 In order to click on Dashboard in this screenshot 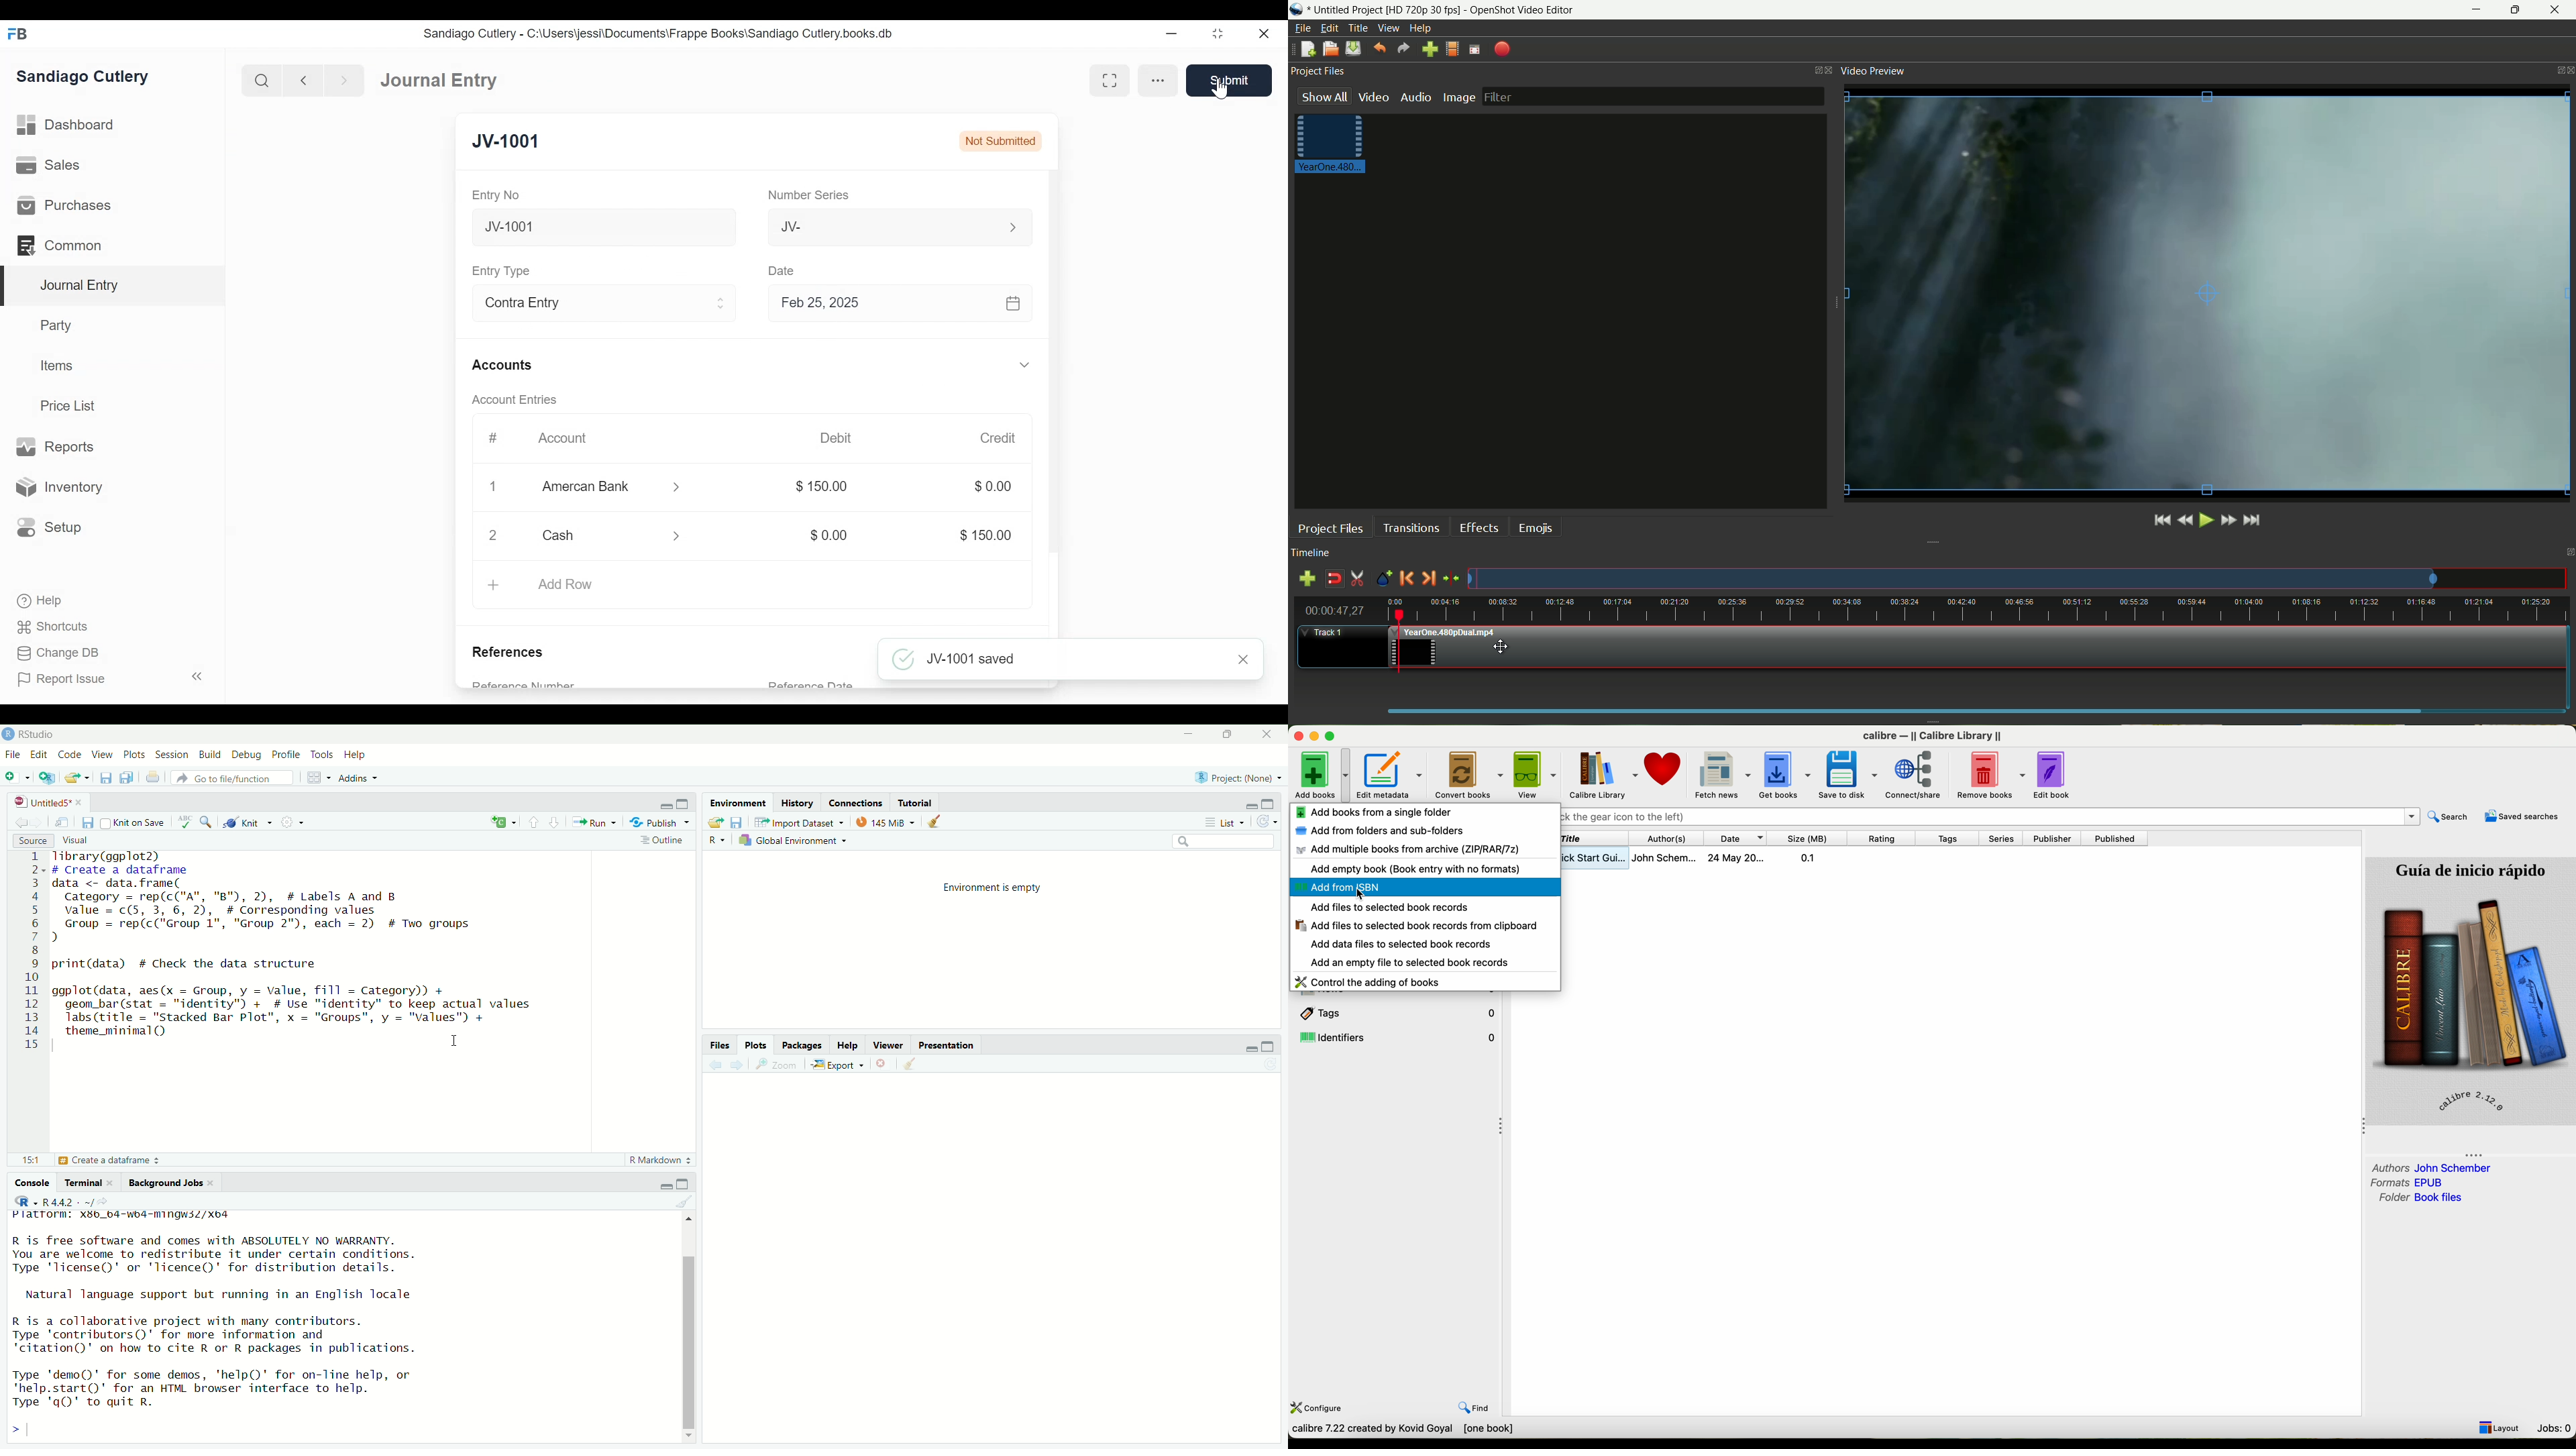, I will do `click(67, 125)`.